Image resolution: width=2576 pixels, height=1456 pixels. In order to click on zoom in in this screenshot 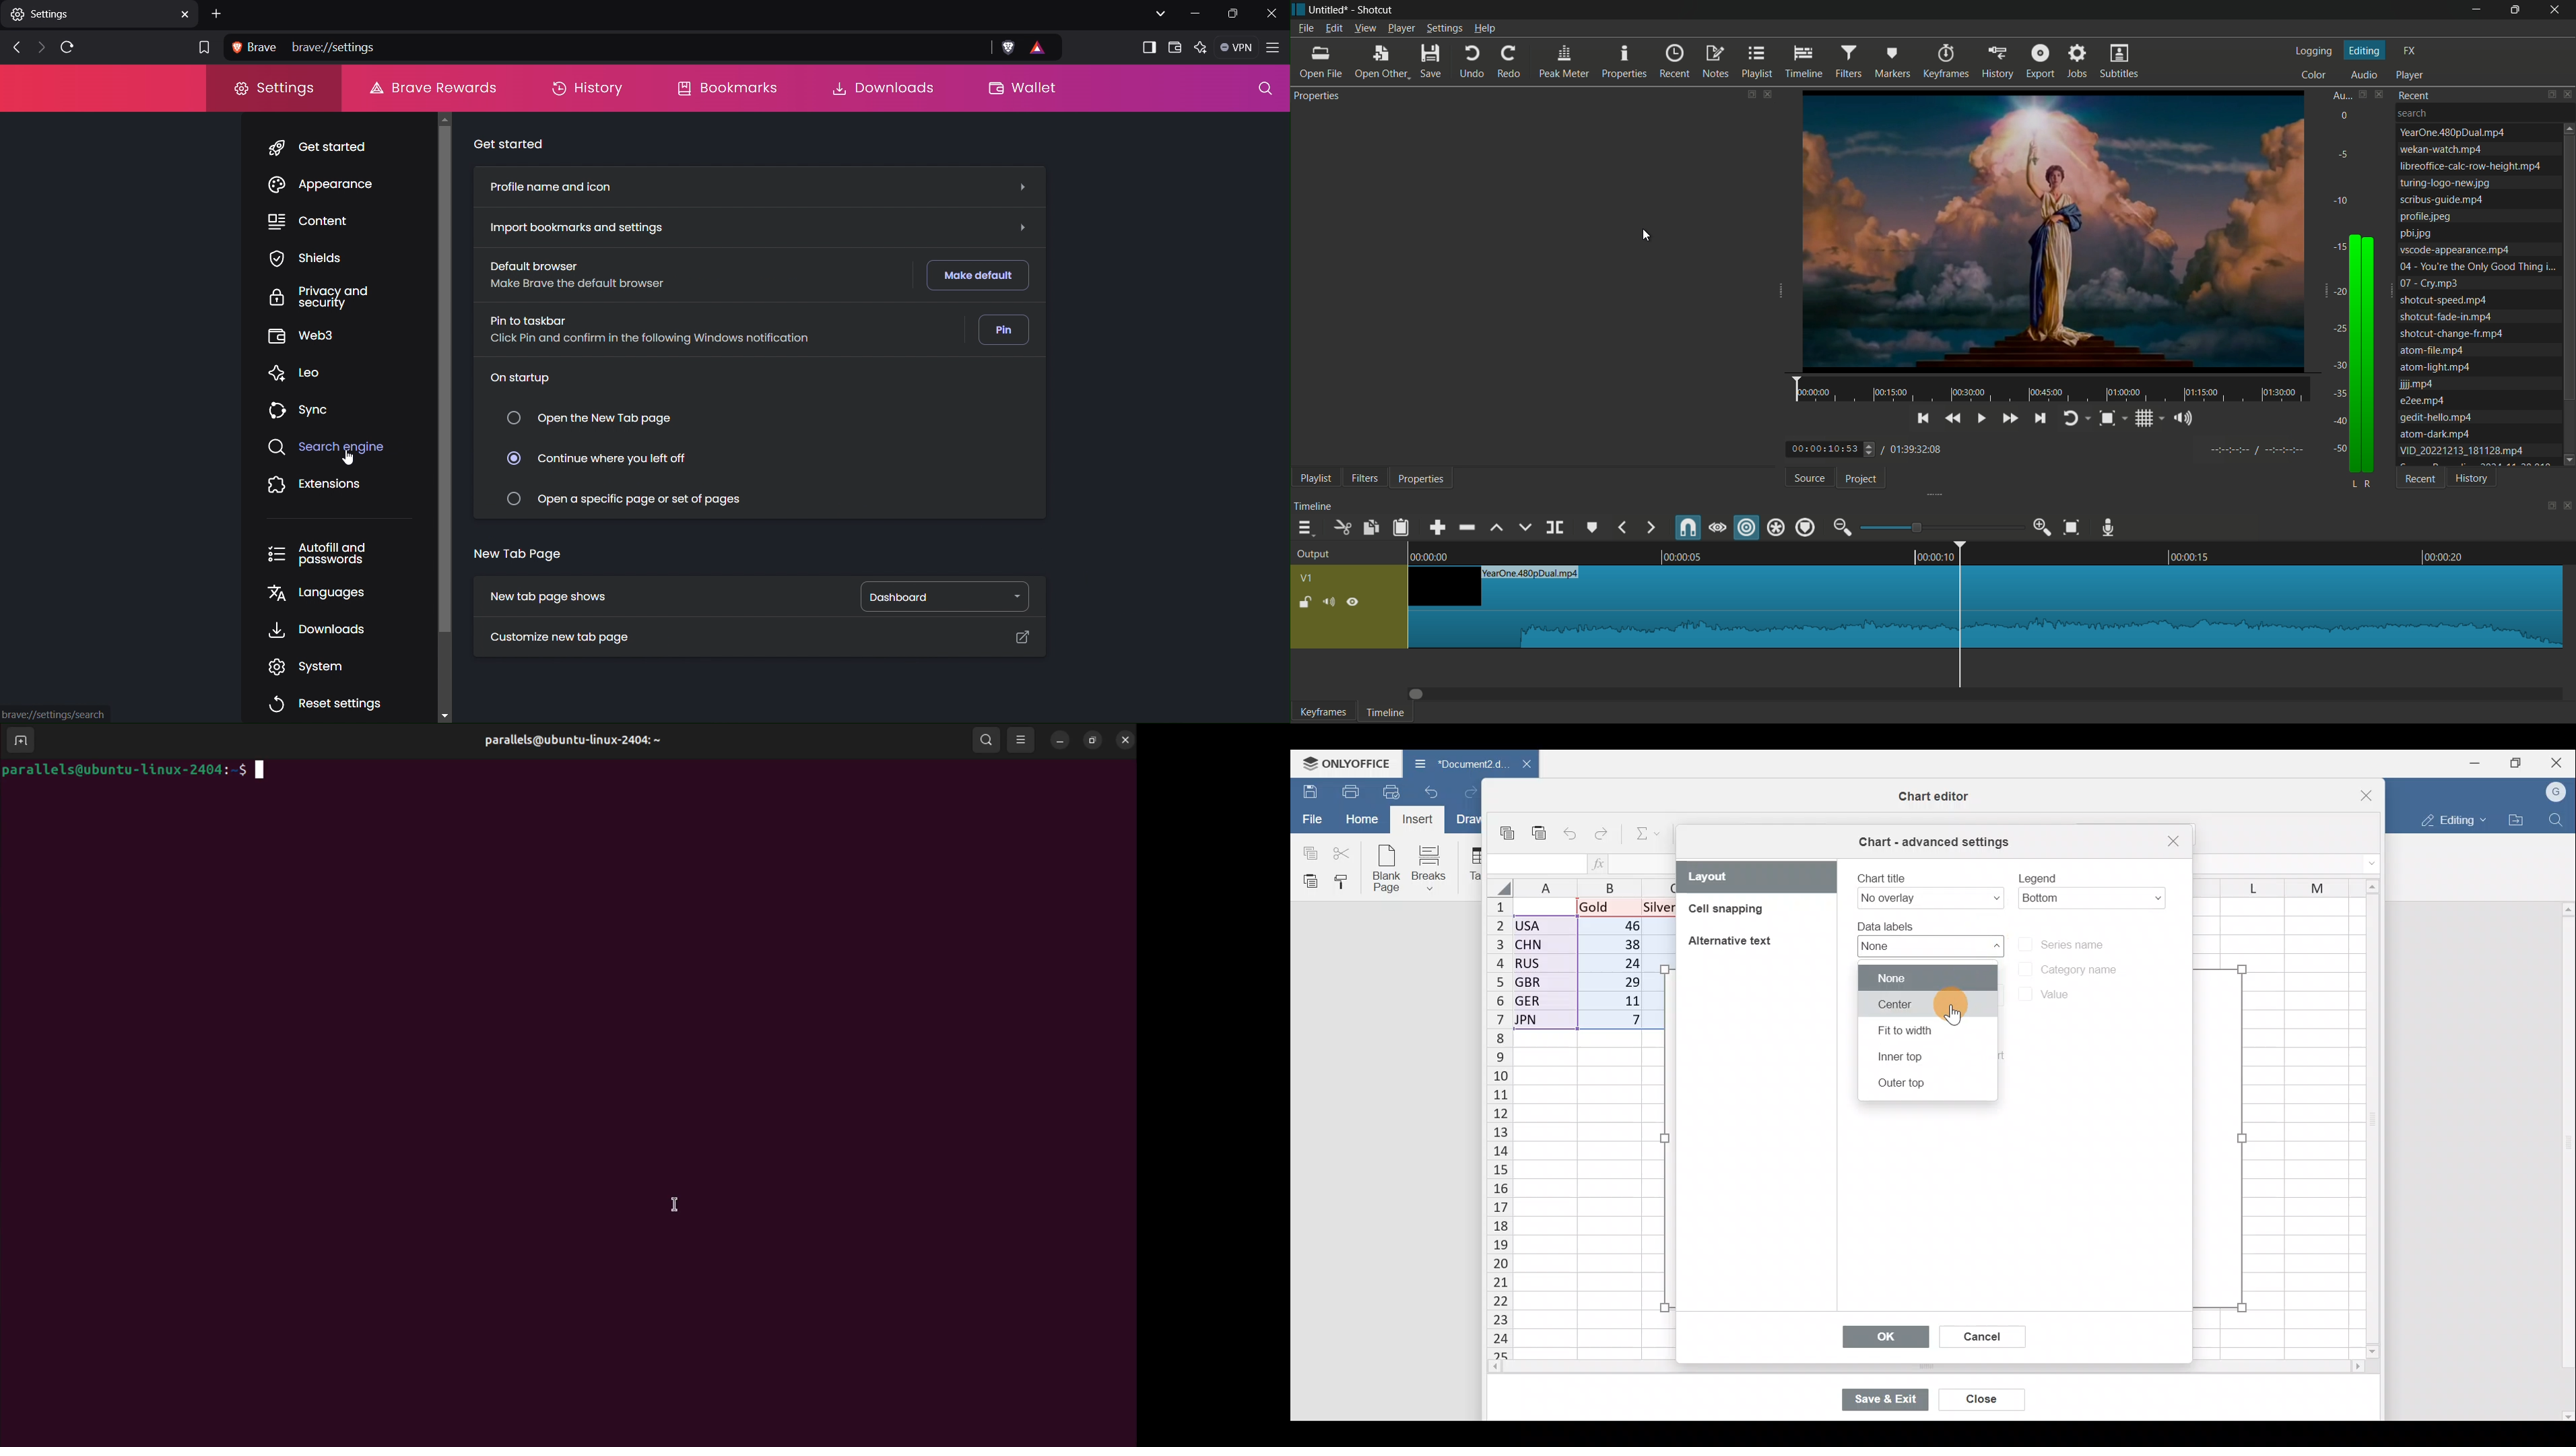, I will do `click(2044, 528)`.